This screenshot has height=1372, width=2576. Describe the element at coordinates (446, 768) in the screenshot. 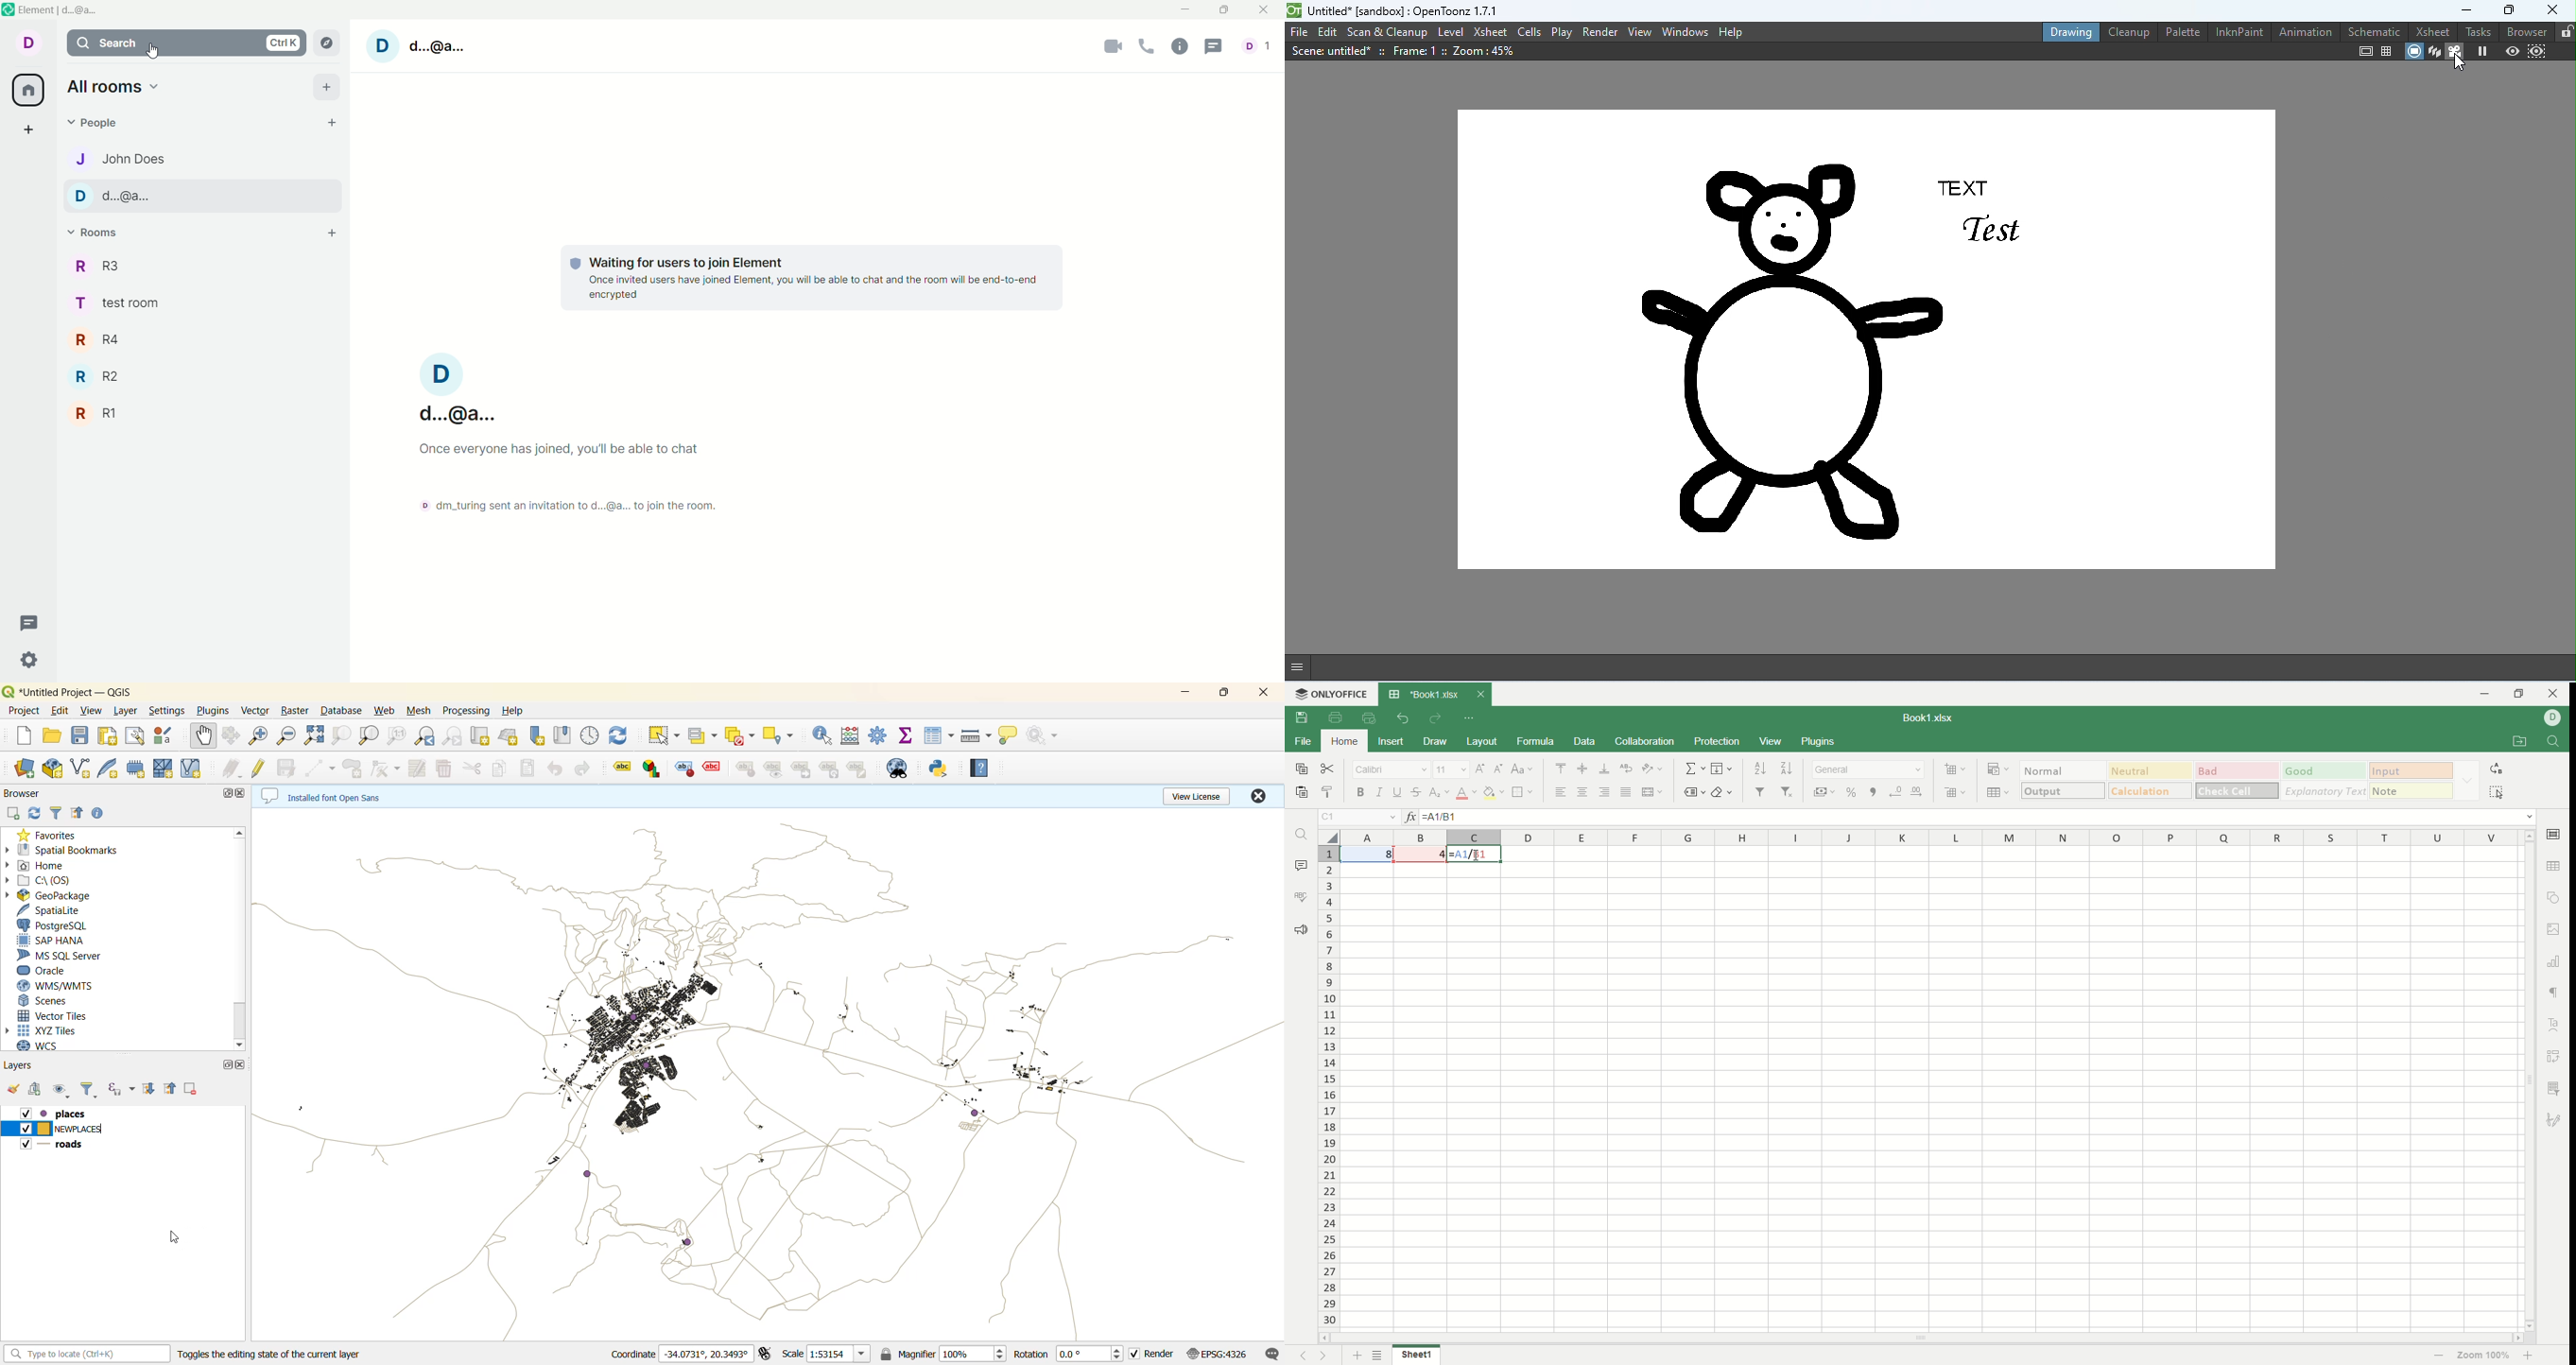

I see `delete` at that location.